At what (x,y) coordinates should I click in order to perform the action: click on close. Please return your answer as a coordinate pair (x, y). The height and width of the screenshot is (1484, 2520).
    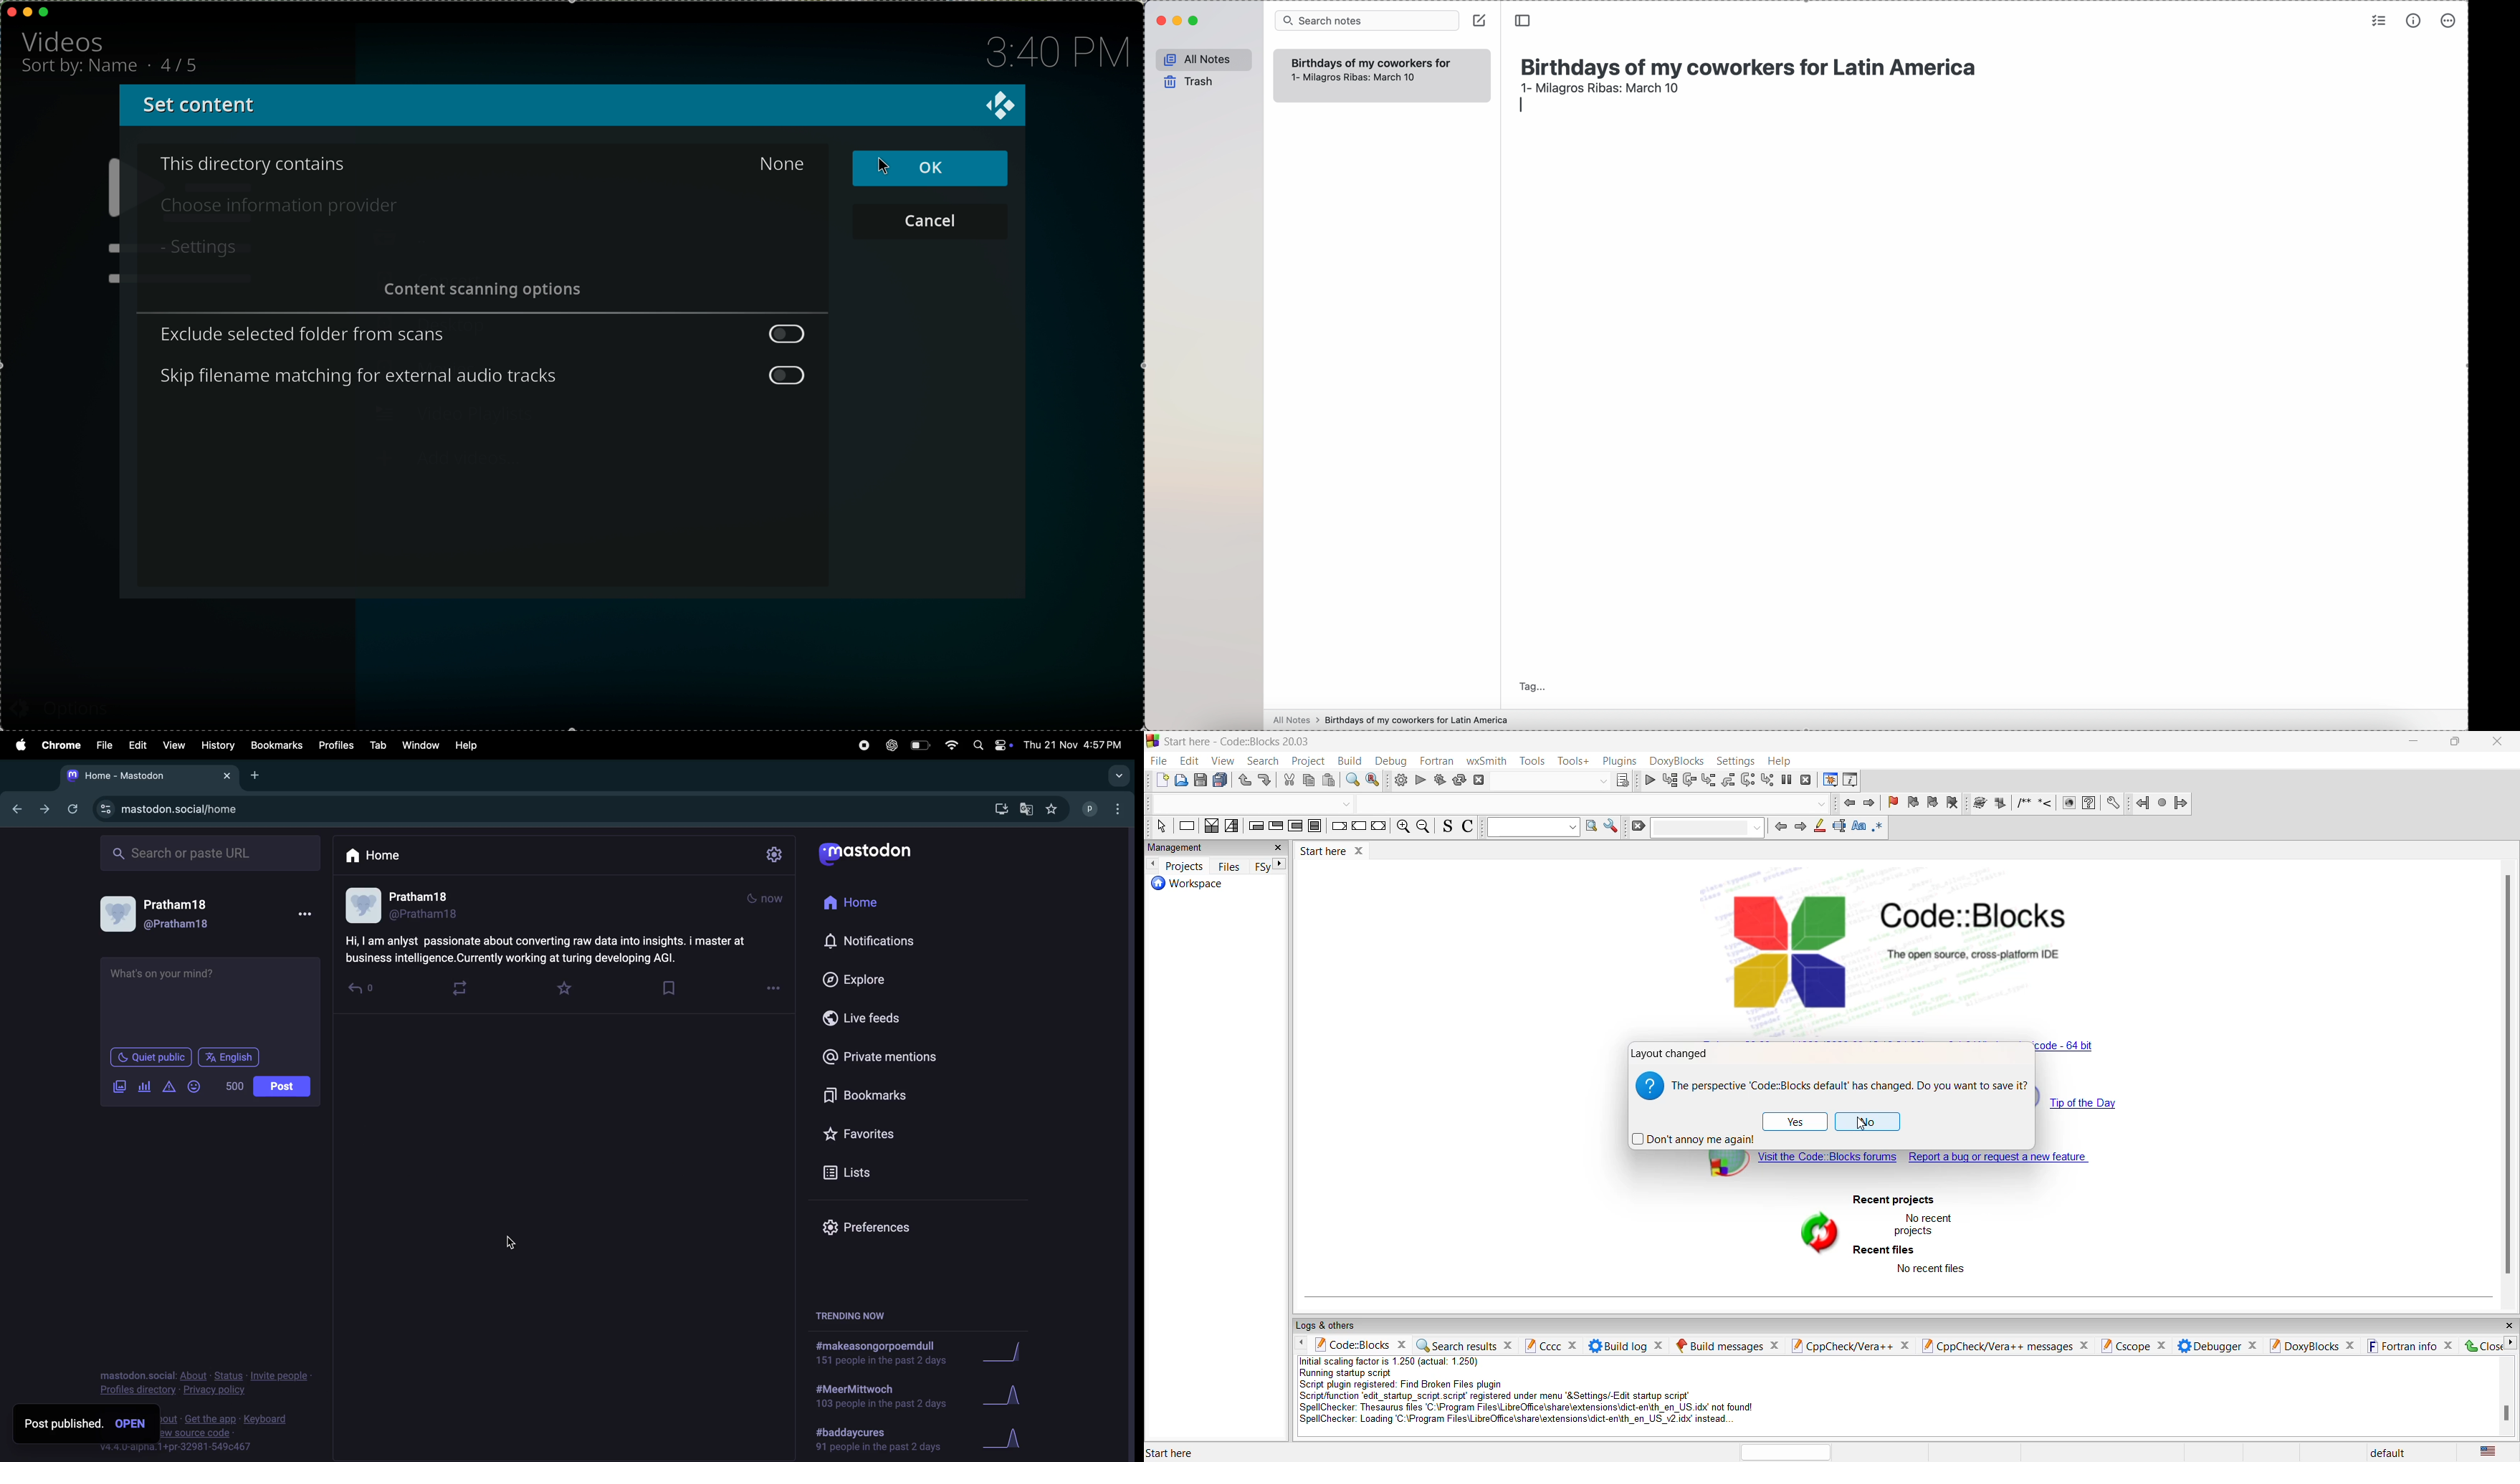
    Looking at the image, I should click on (2508, 1325).